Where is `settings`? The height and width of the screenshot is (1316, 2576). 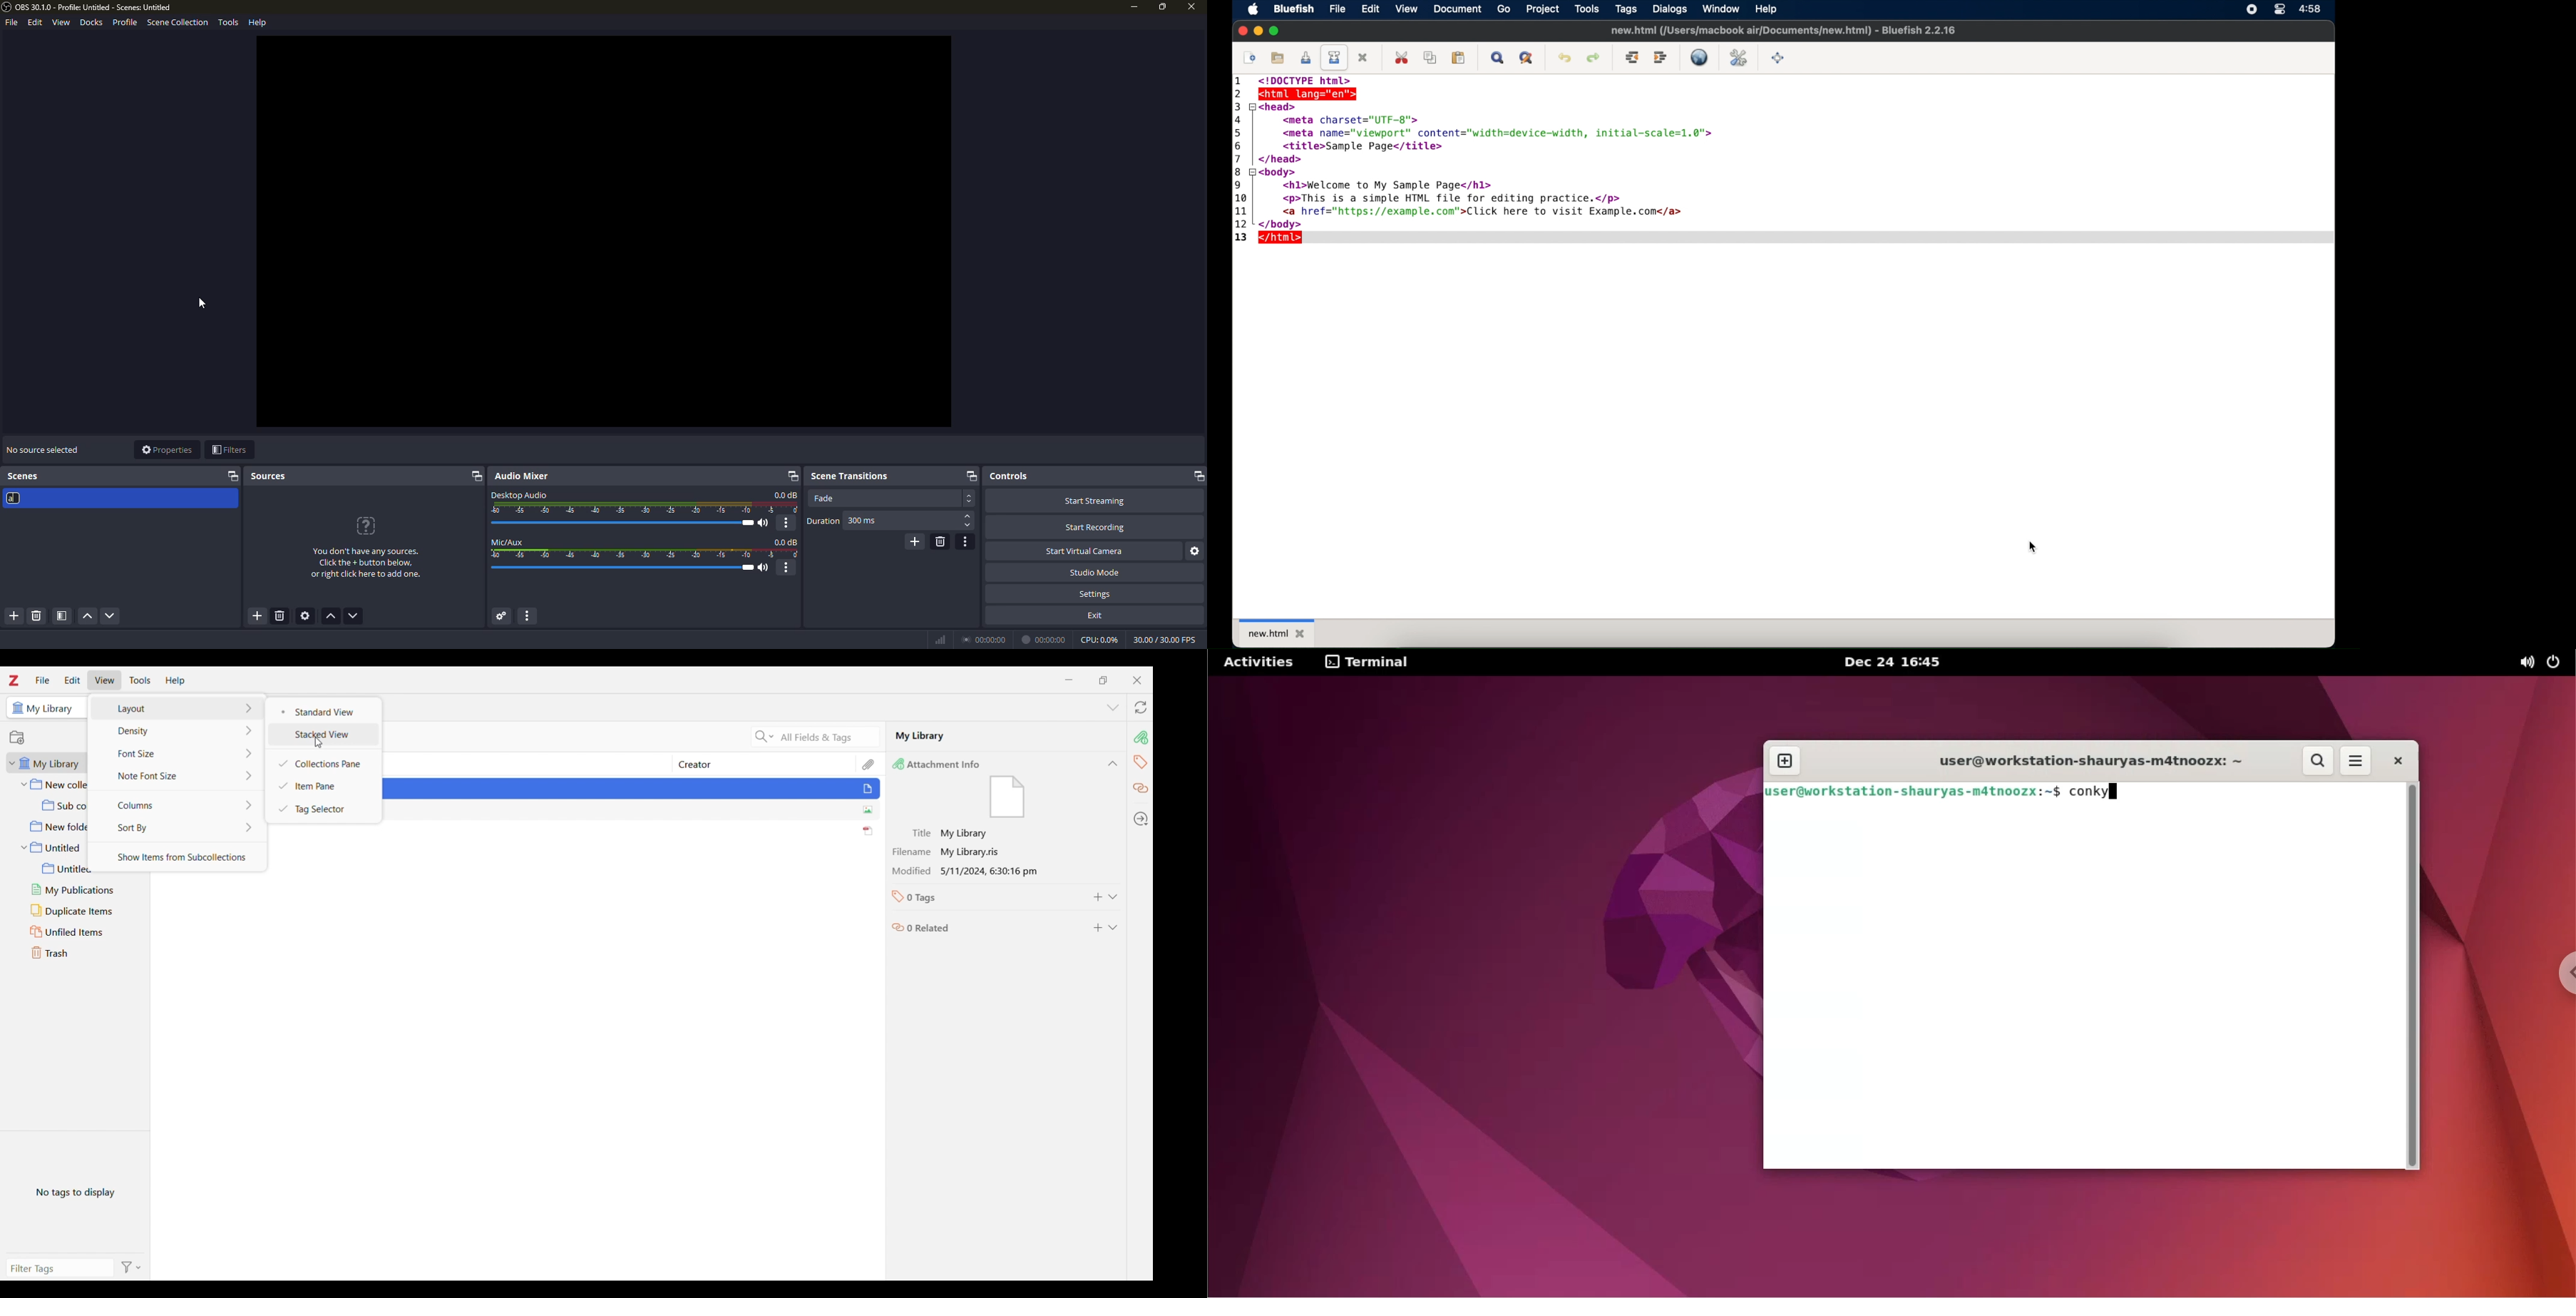 settings is located at coordinates (1096, 594).